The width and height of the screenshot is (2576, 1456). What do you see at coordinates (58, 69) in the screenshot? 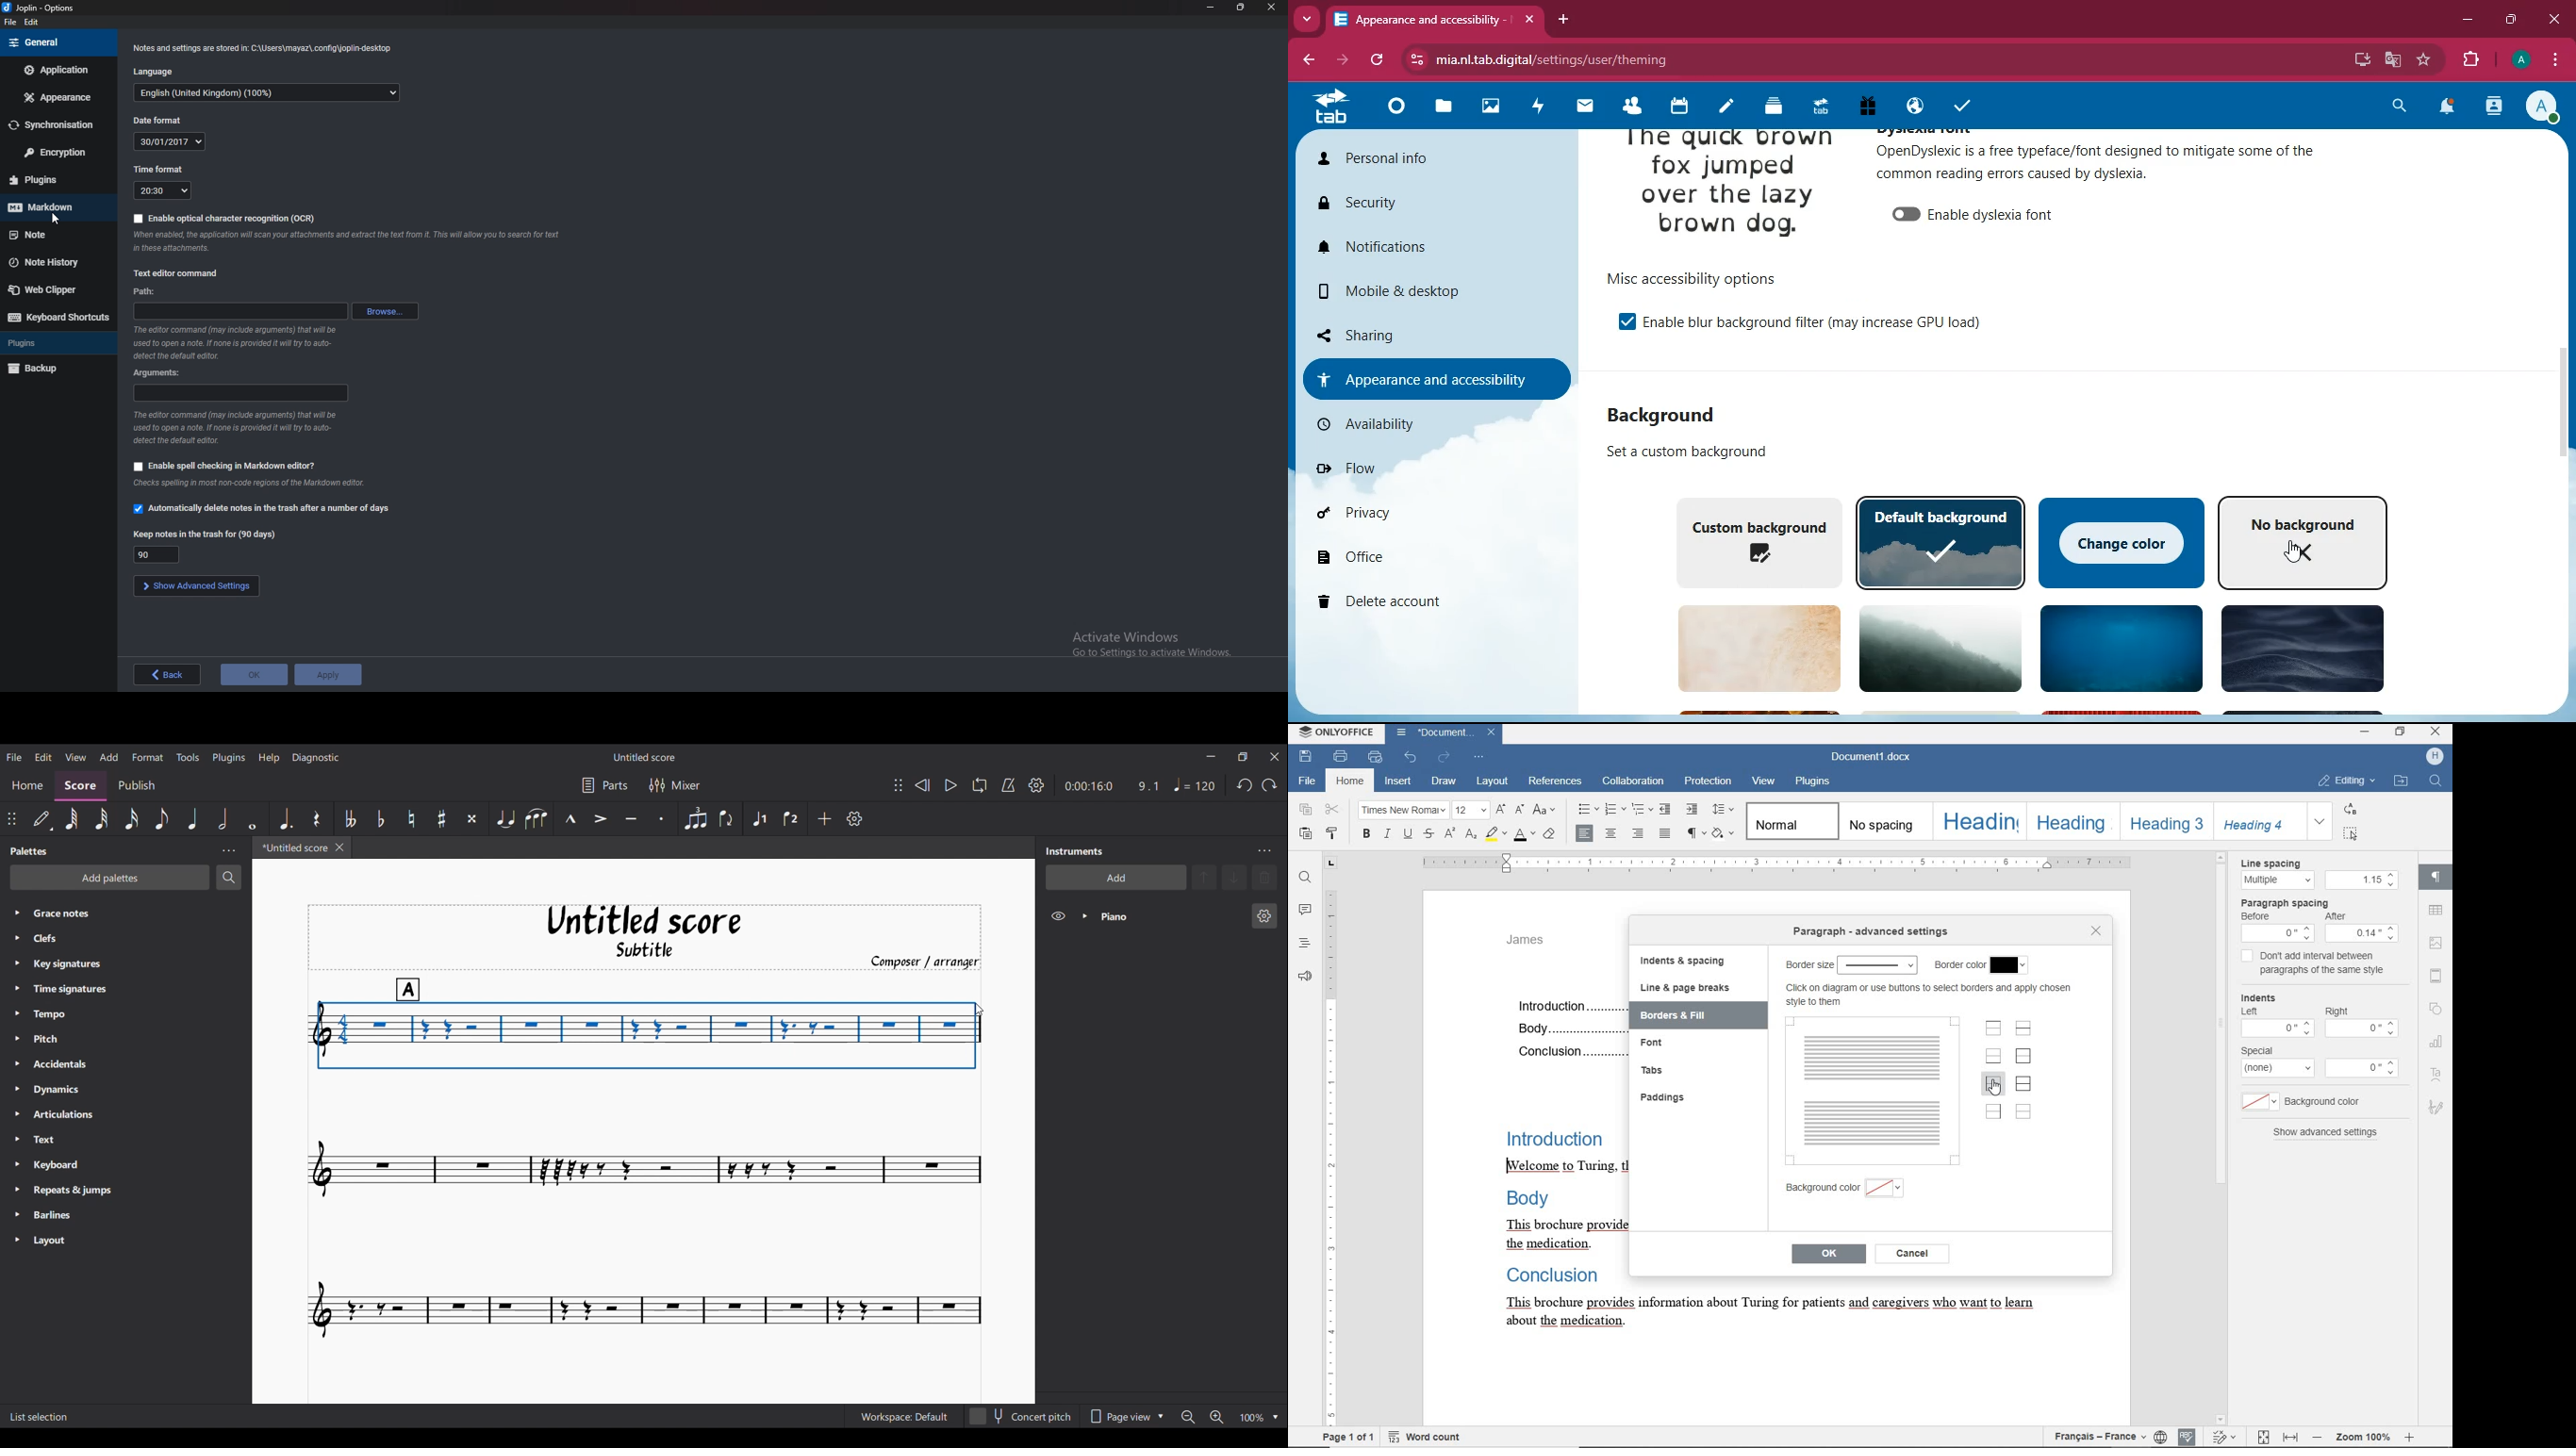
I see `application` at bounding box center [58, 69].